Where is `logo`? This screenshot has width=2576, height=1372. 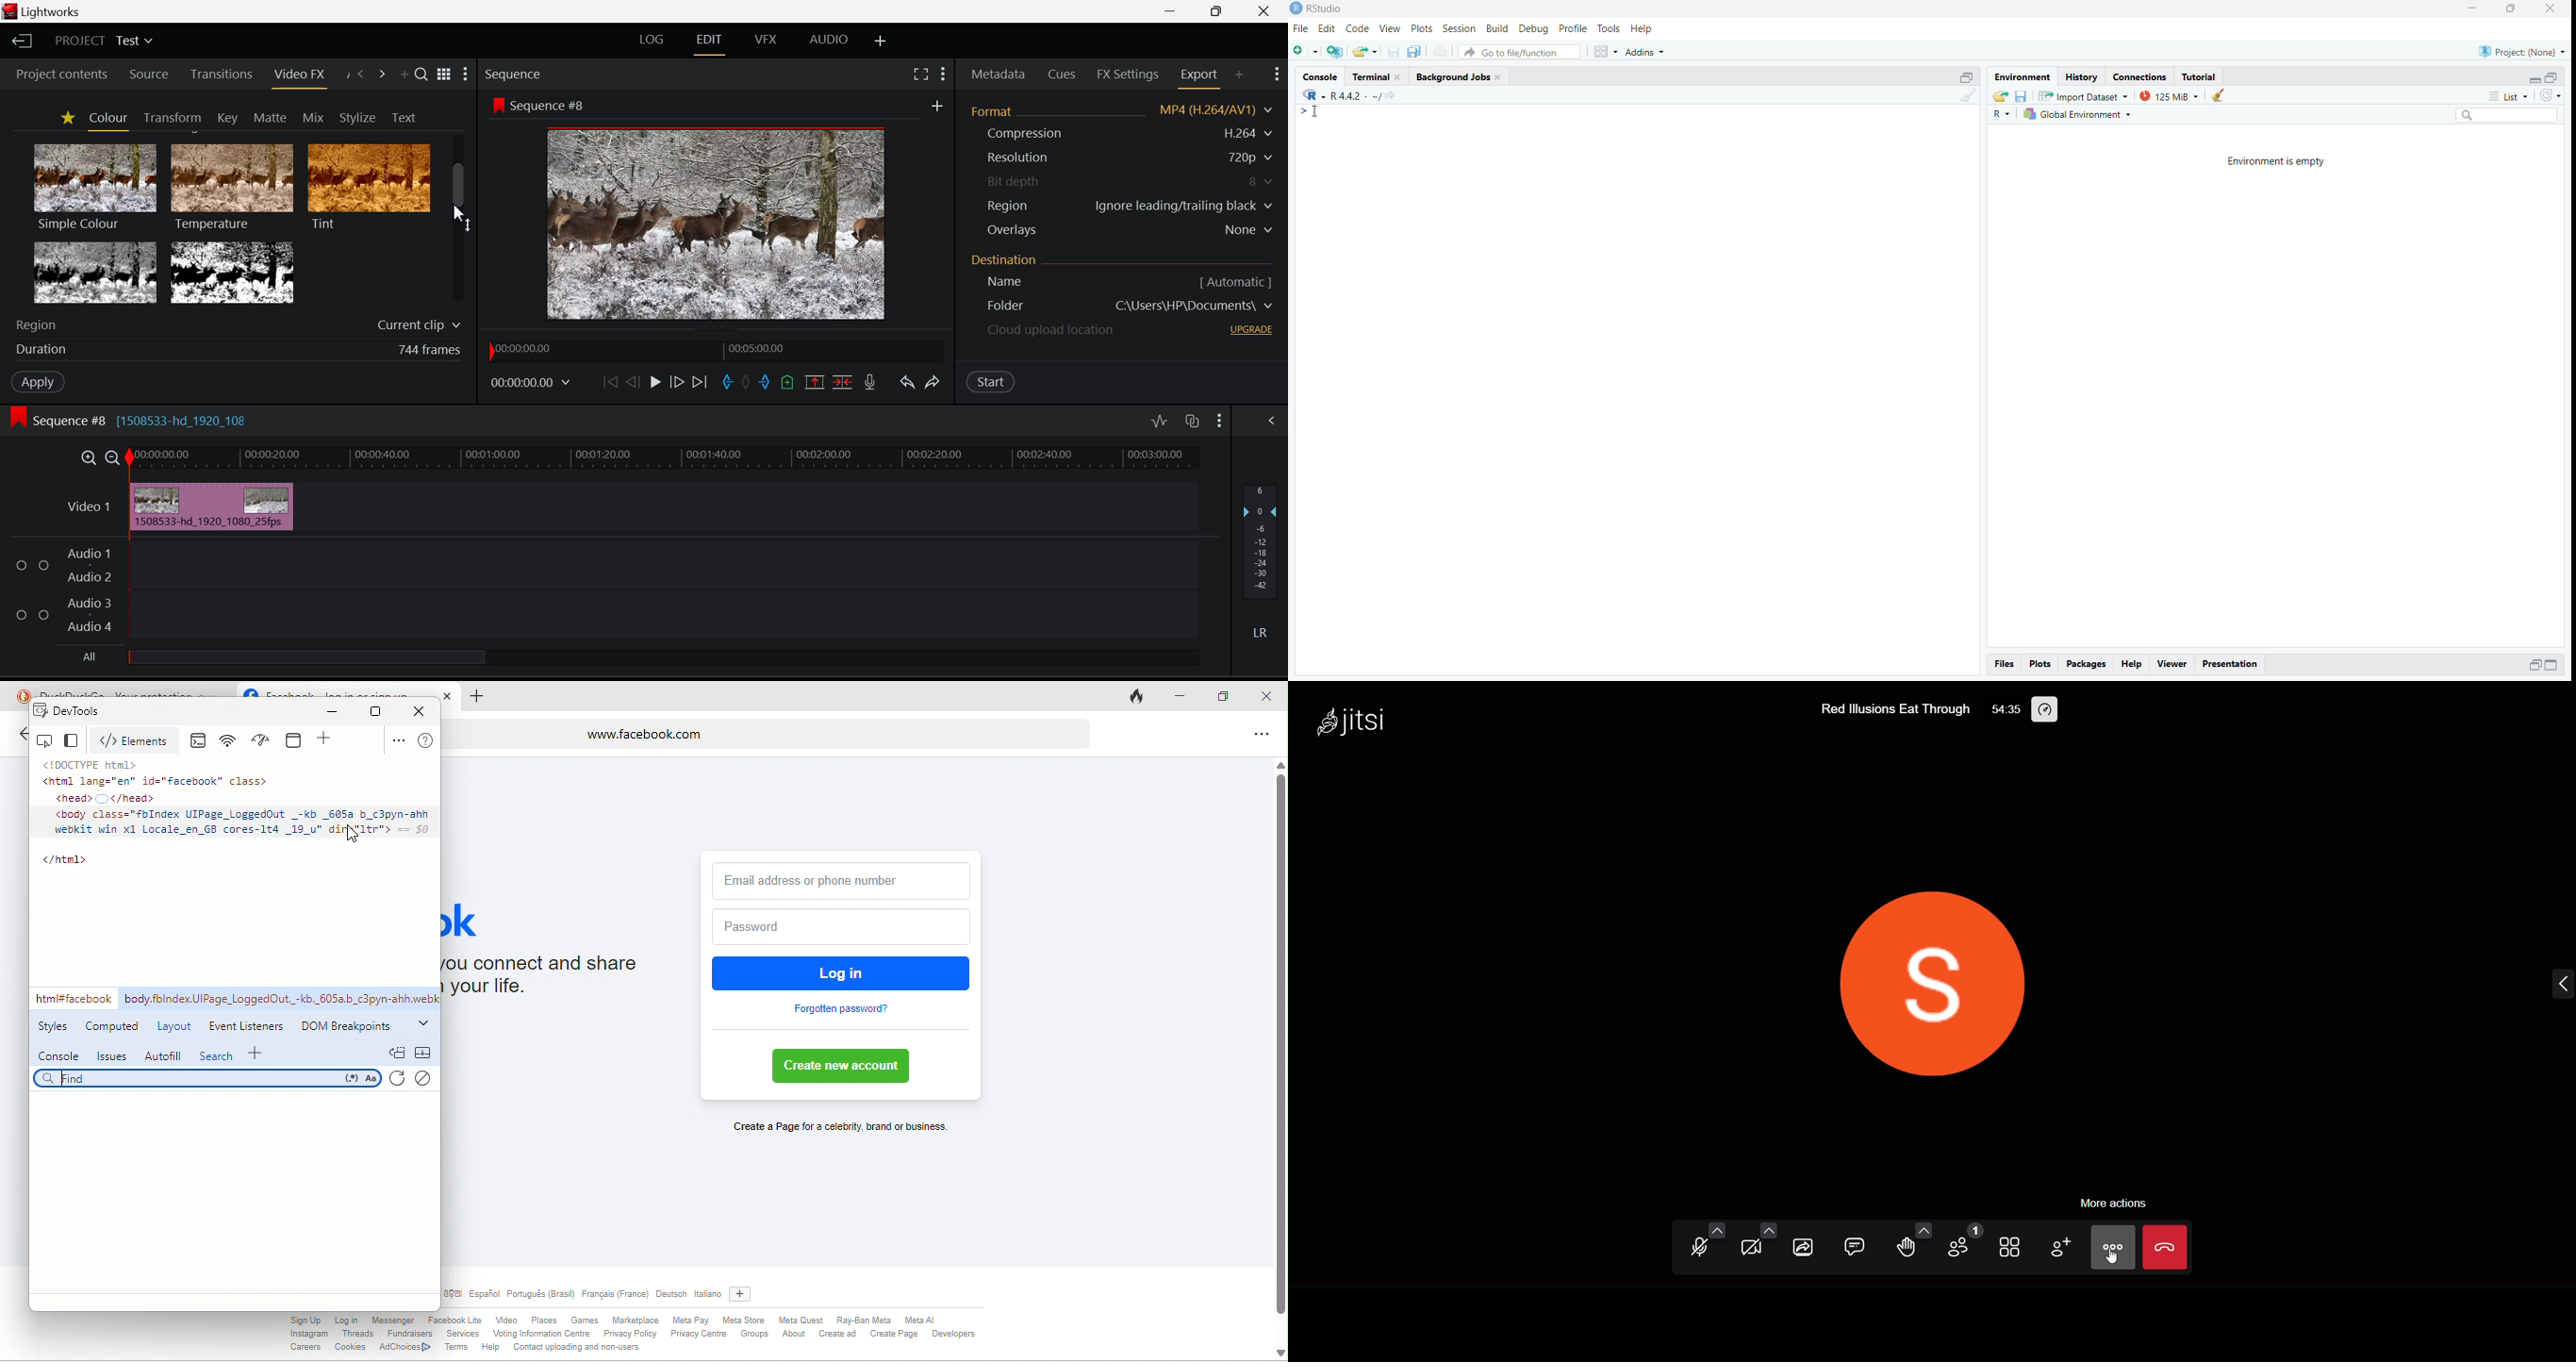 logo is located at coordinates (9, 11).